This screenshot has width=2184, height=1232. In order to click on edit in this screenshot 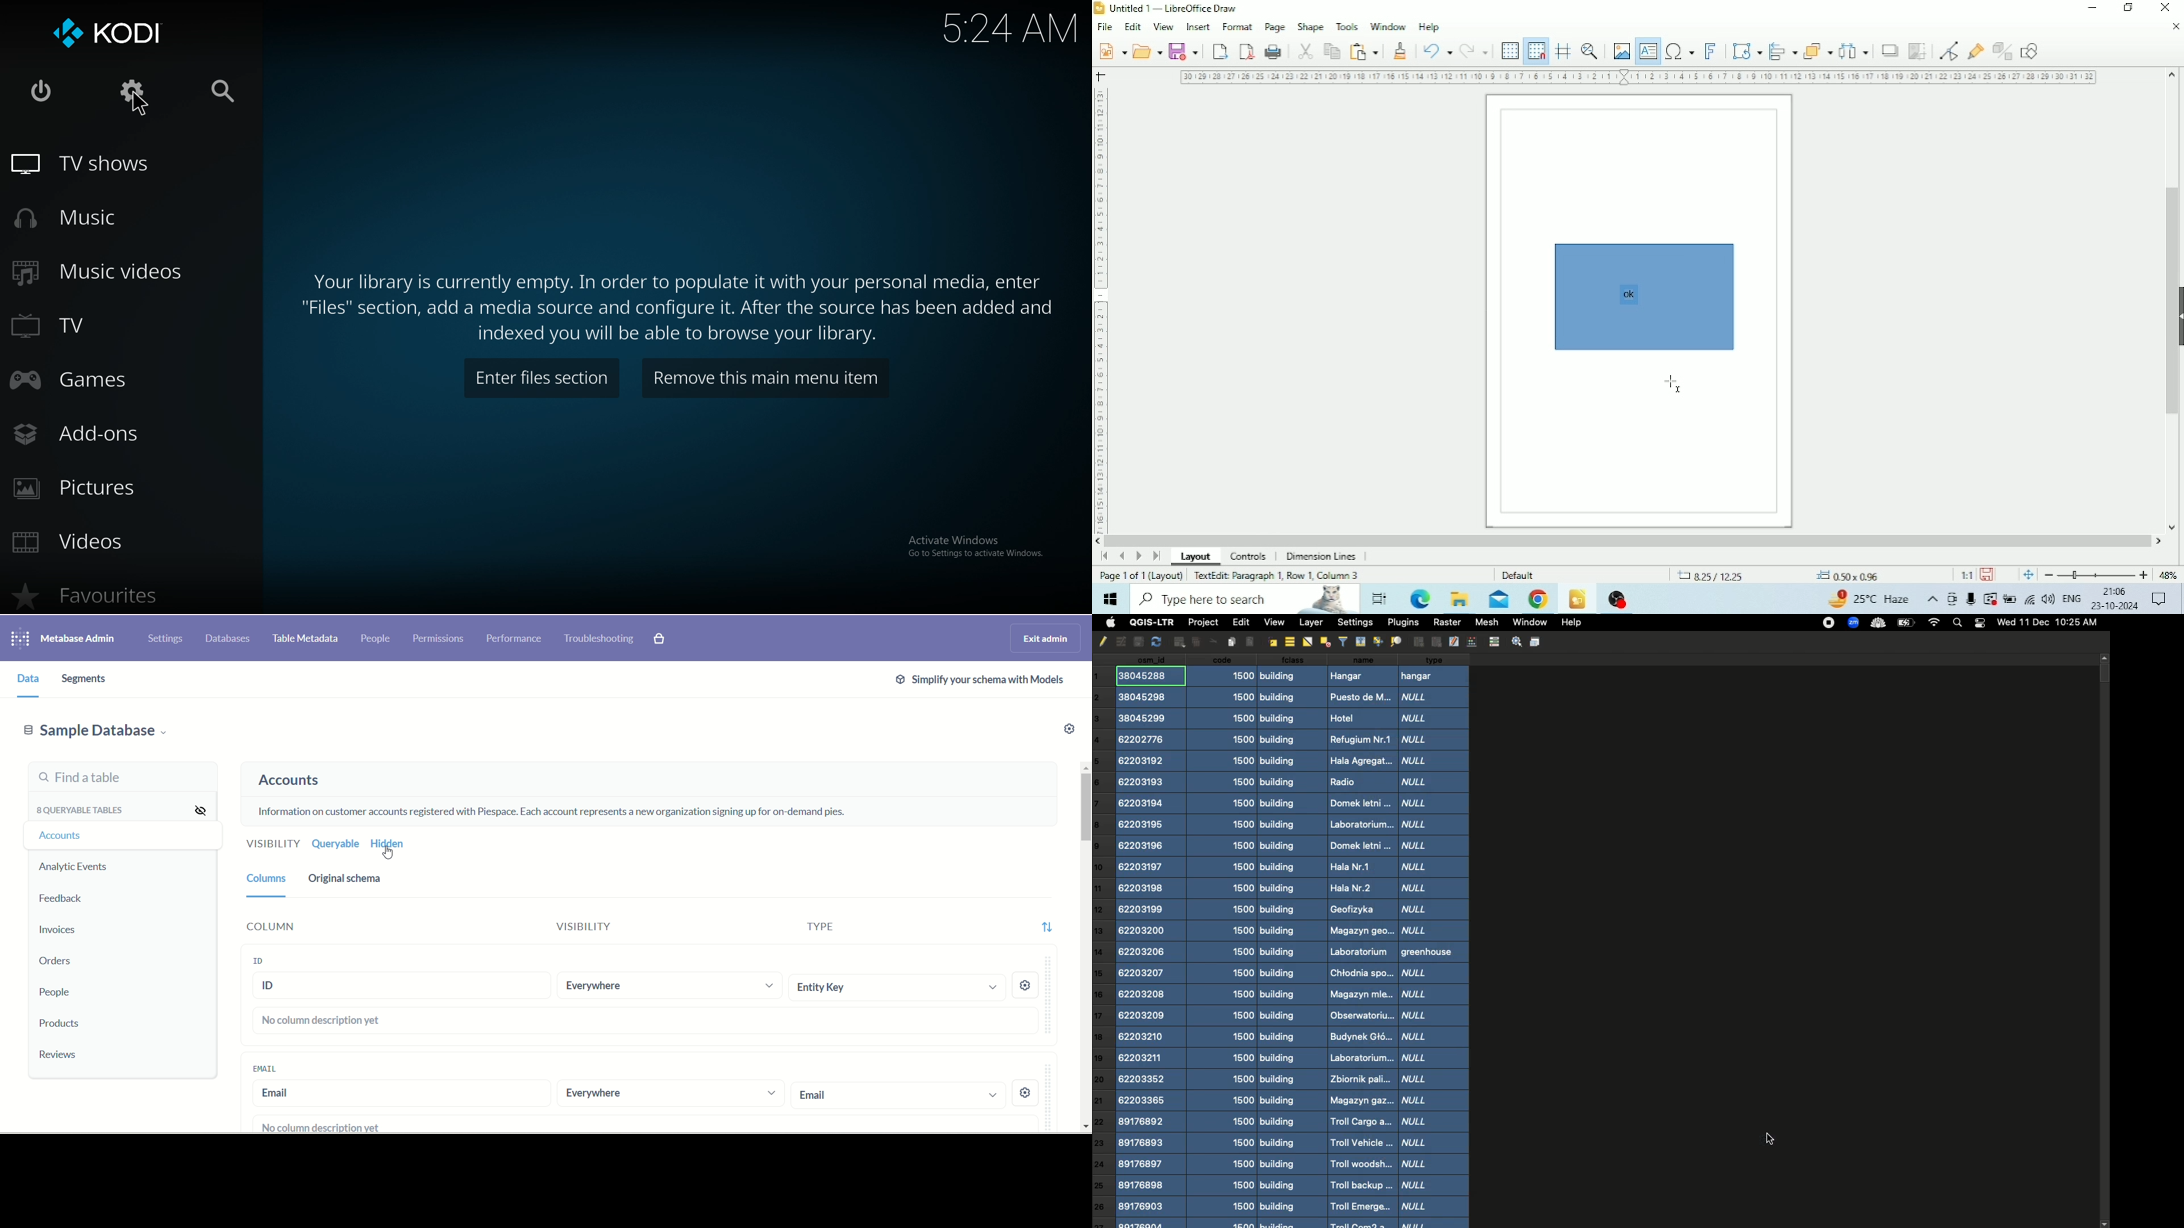, I will do `click(1454, 642)`.